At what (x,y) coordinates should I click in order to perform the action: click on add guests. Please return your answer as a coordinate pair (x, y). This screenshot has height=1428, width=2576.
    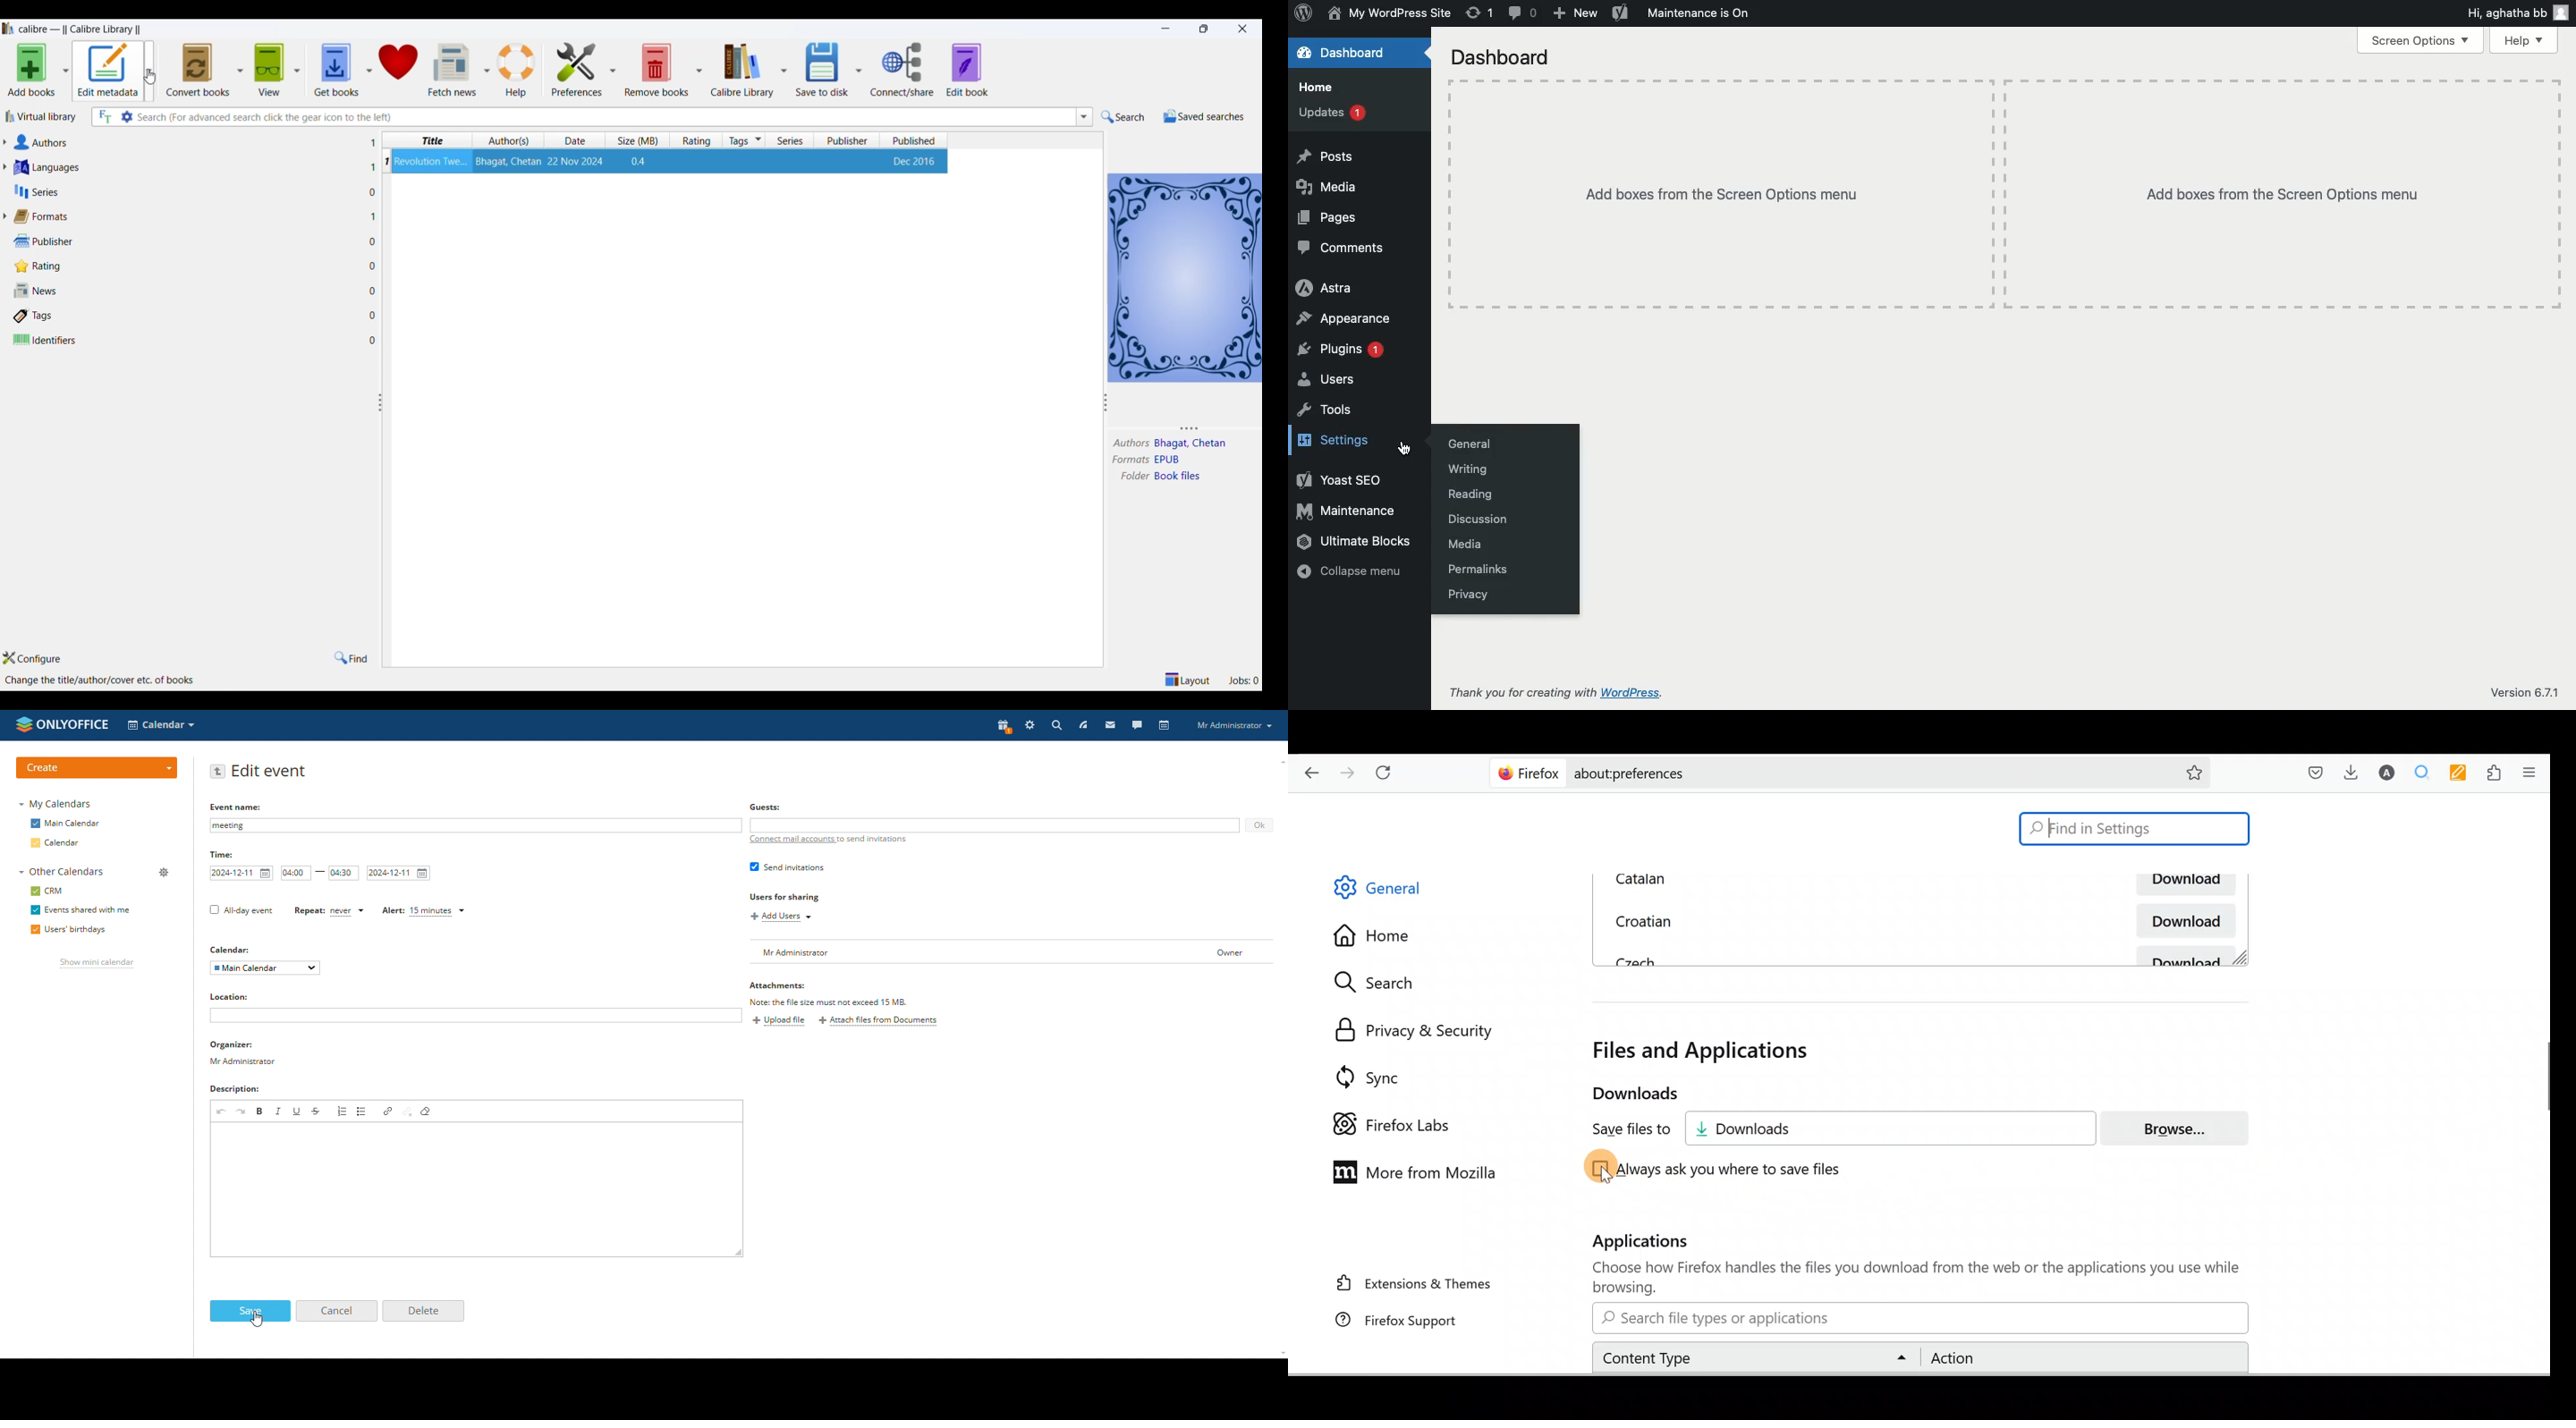
    Looking at the image, I should click on (995, 825).